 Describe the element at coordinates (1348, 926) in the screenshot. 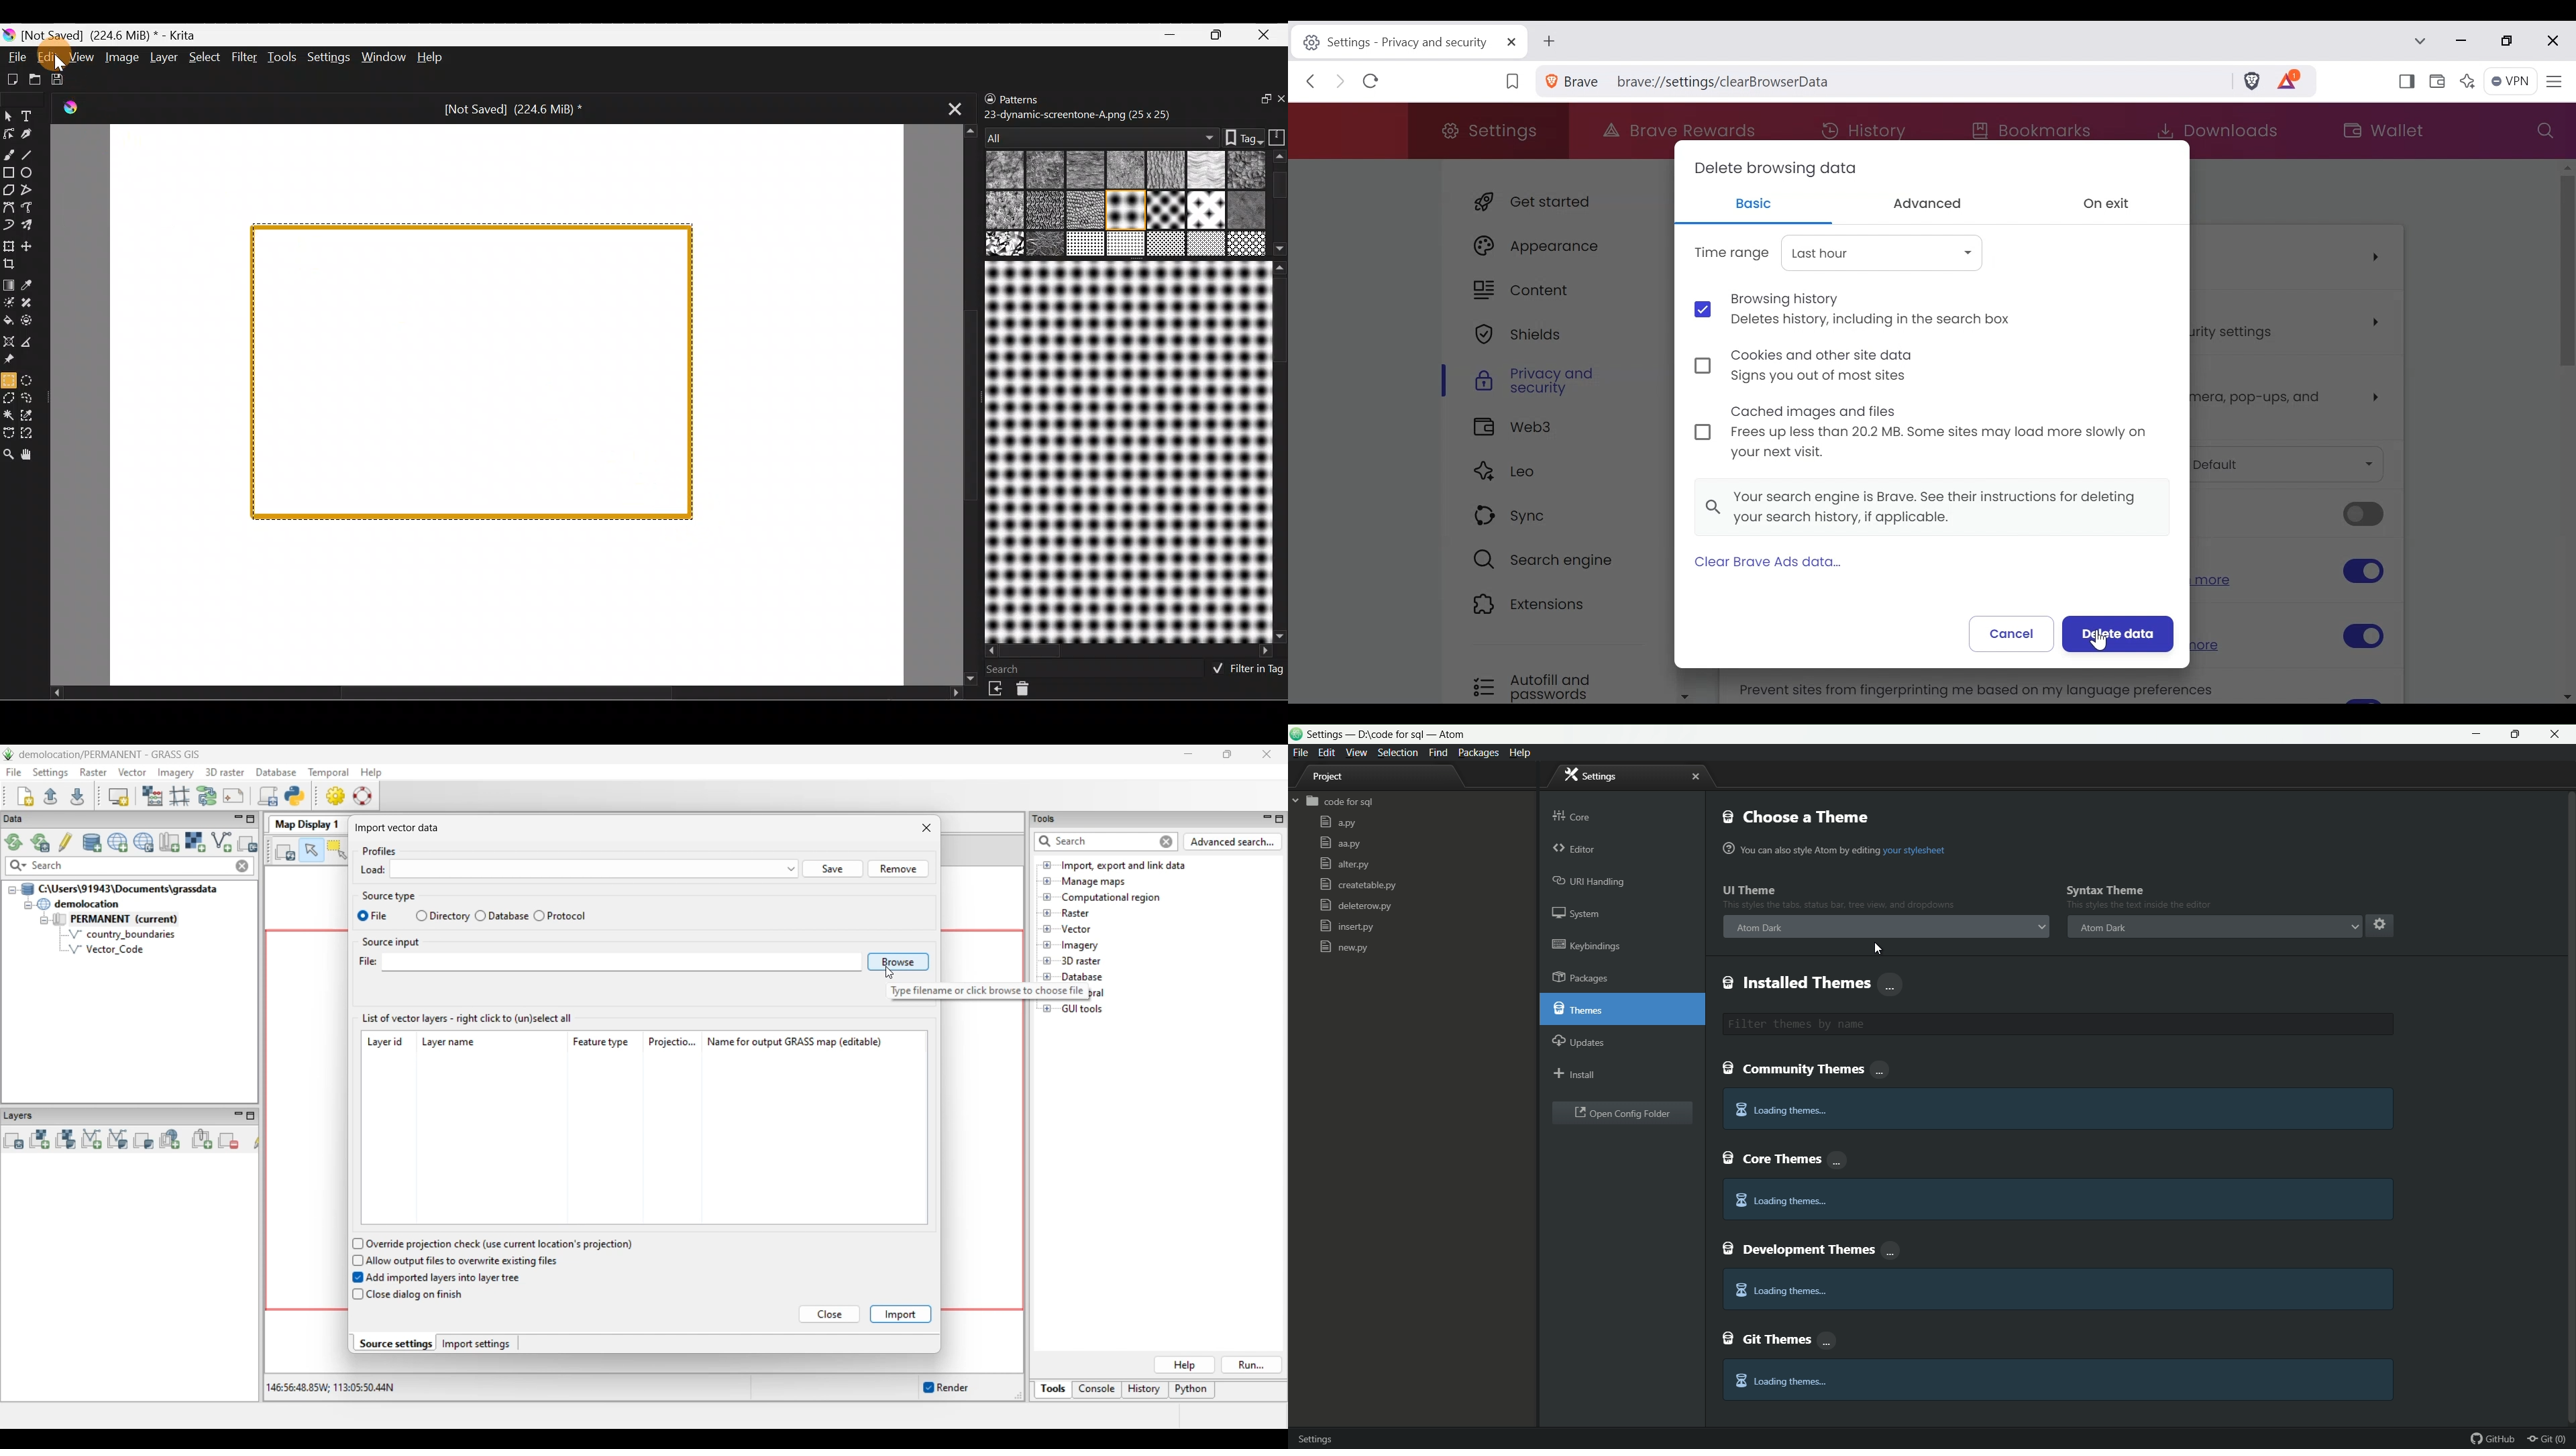

I see `insert.py file` at that location.